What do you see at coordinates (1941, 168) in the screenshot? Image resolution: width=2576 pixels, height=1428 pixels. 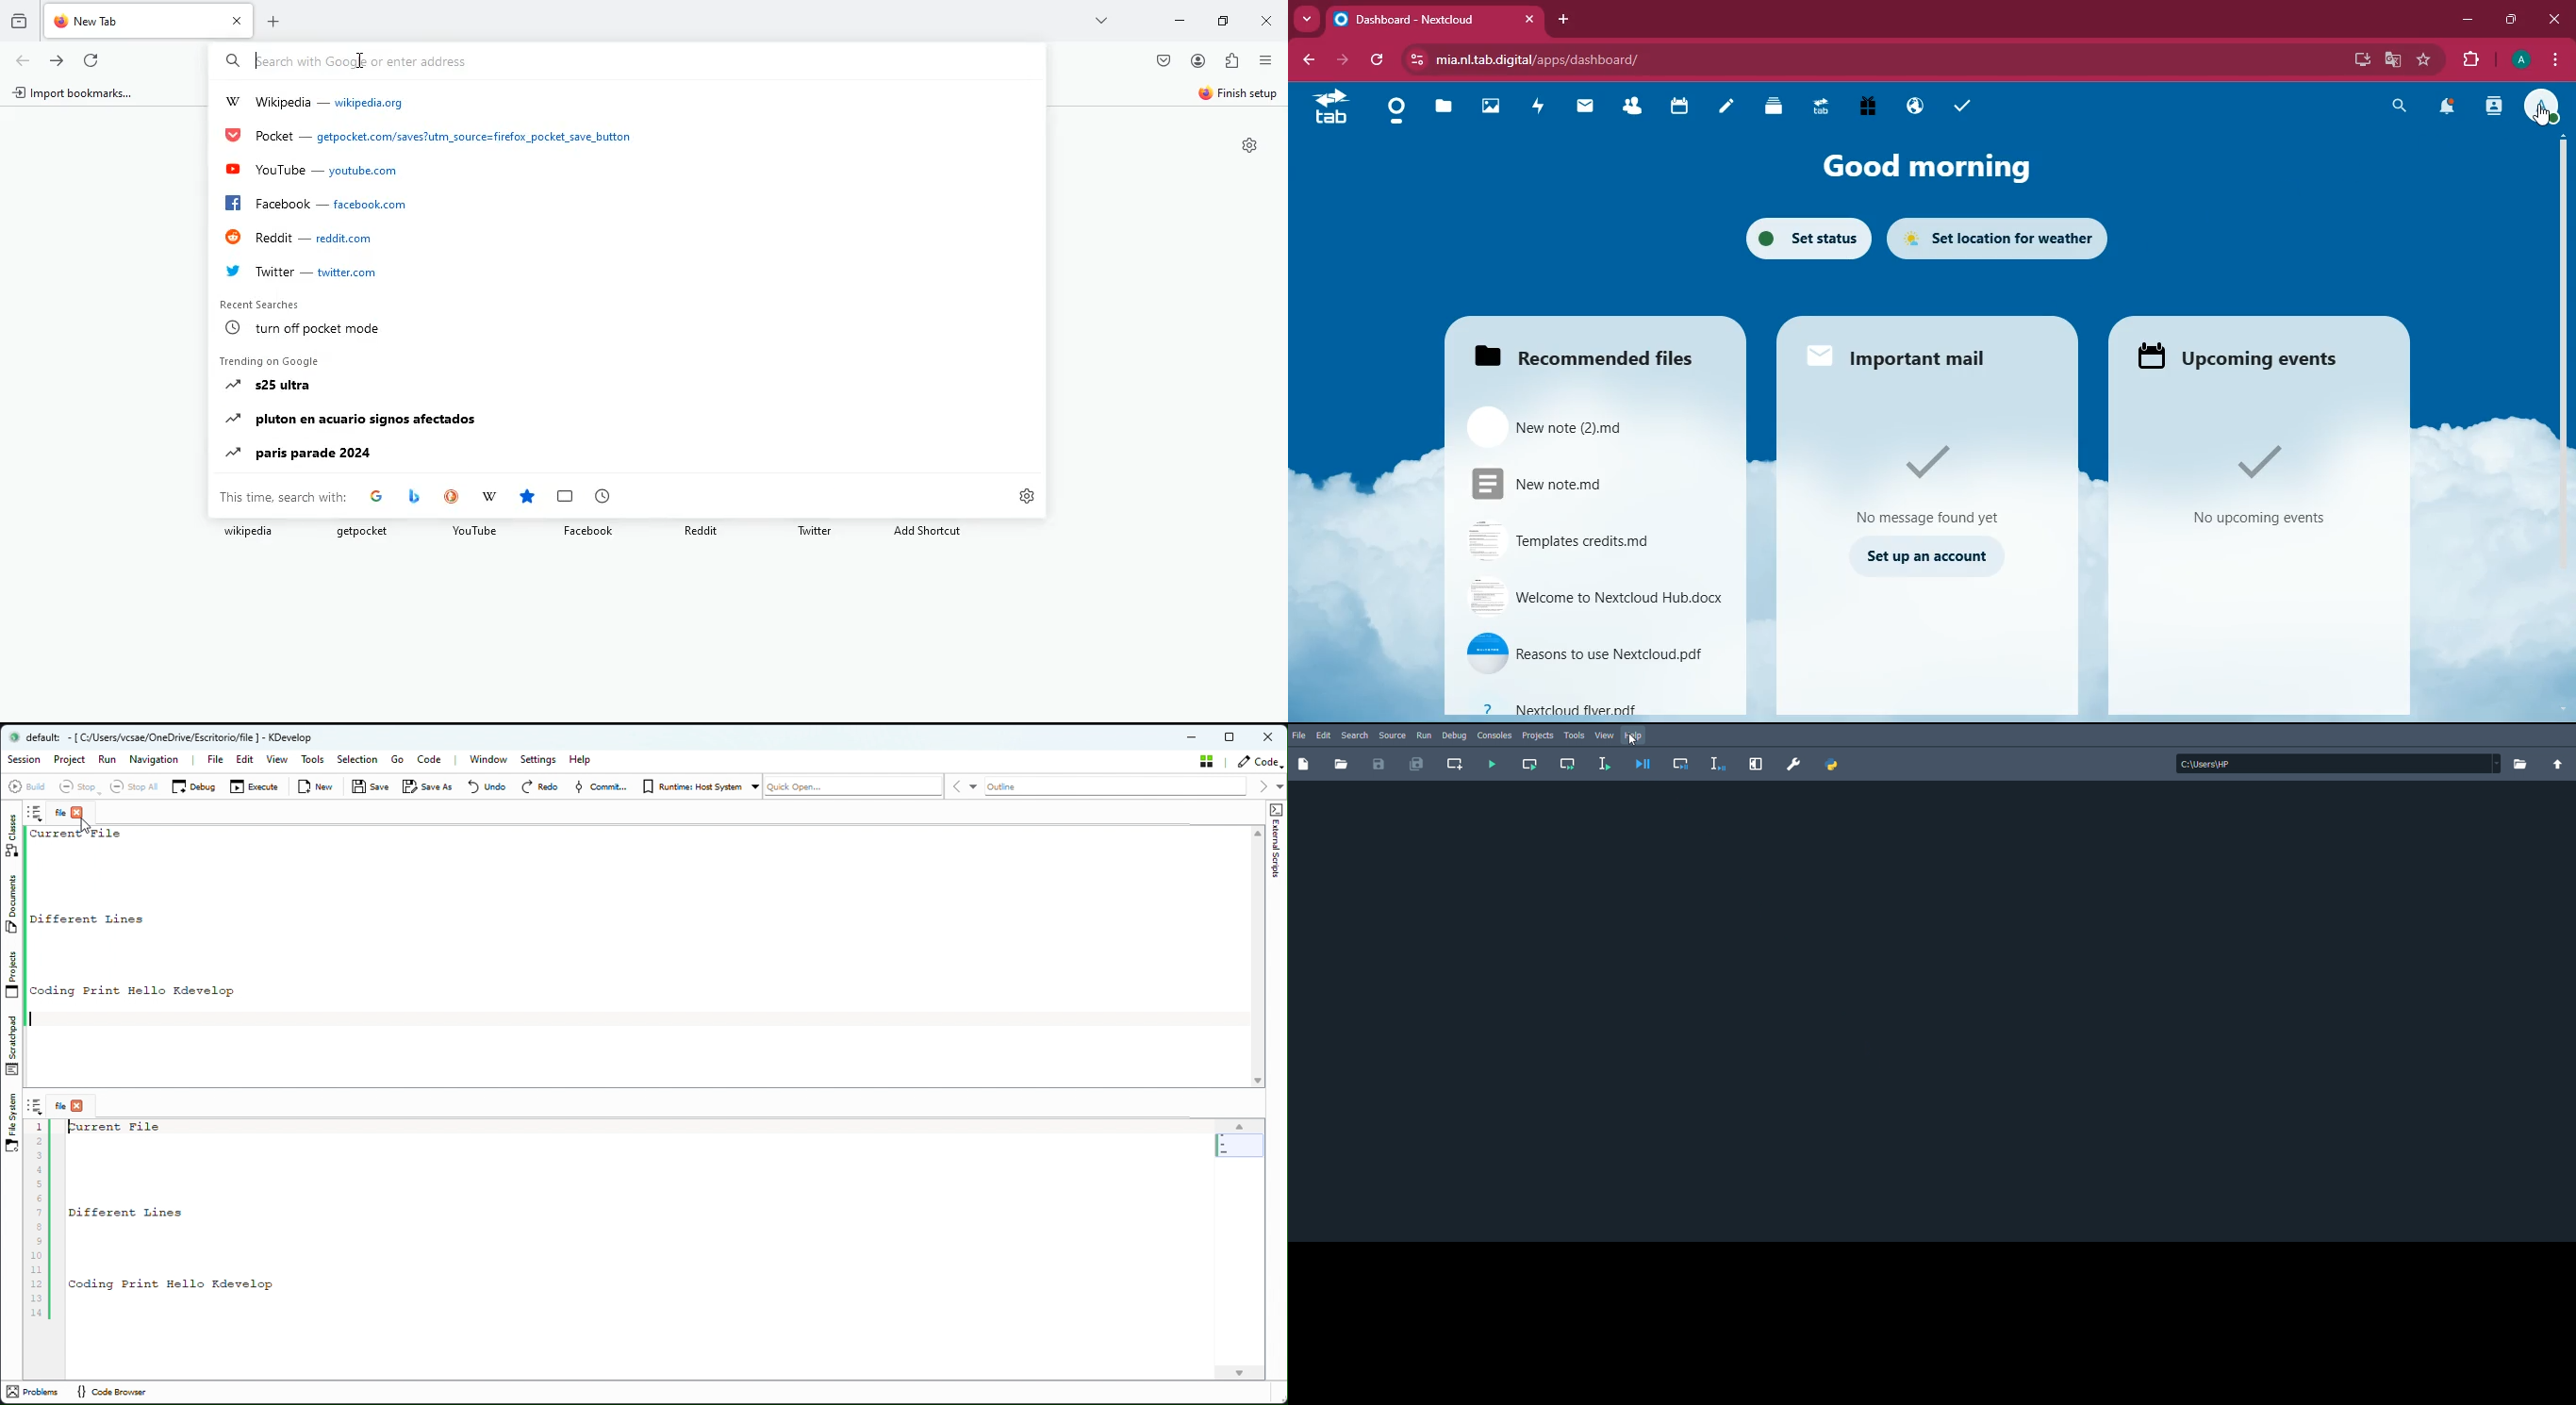 I see `good morning` at bounding box center [1941, 168].